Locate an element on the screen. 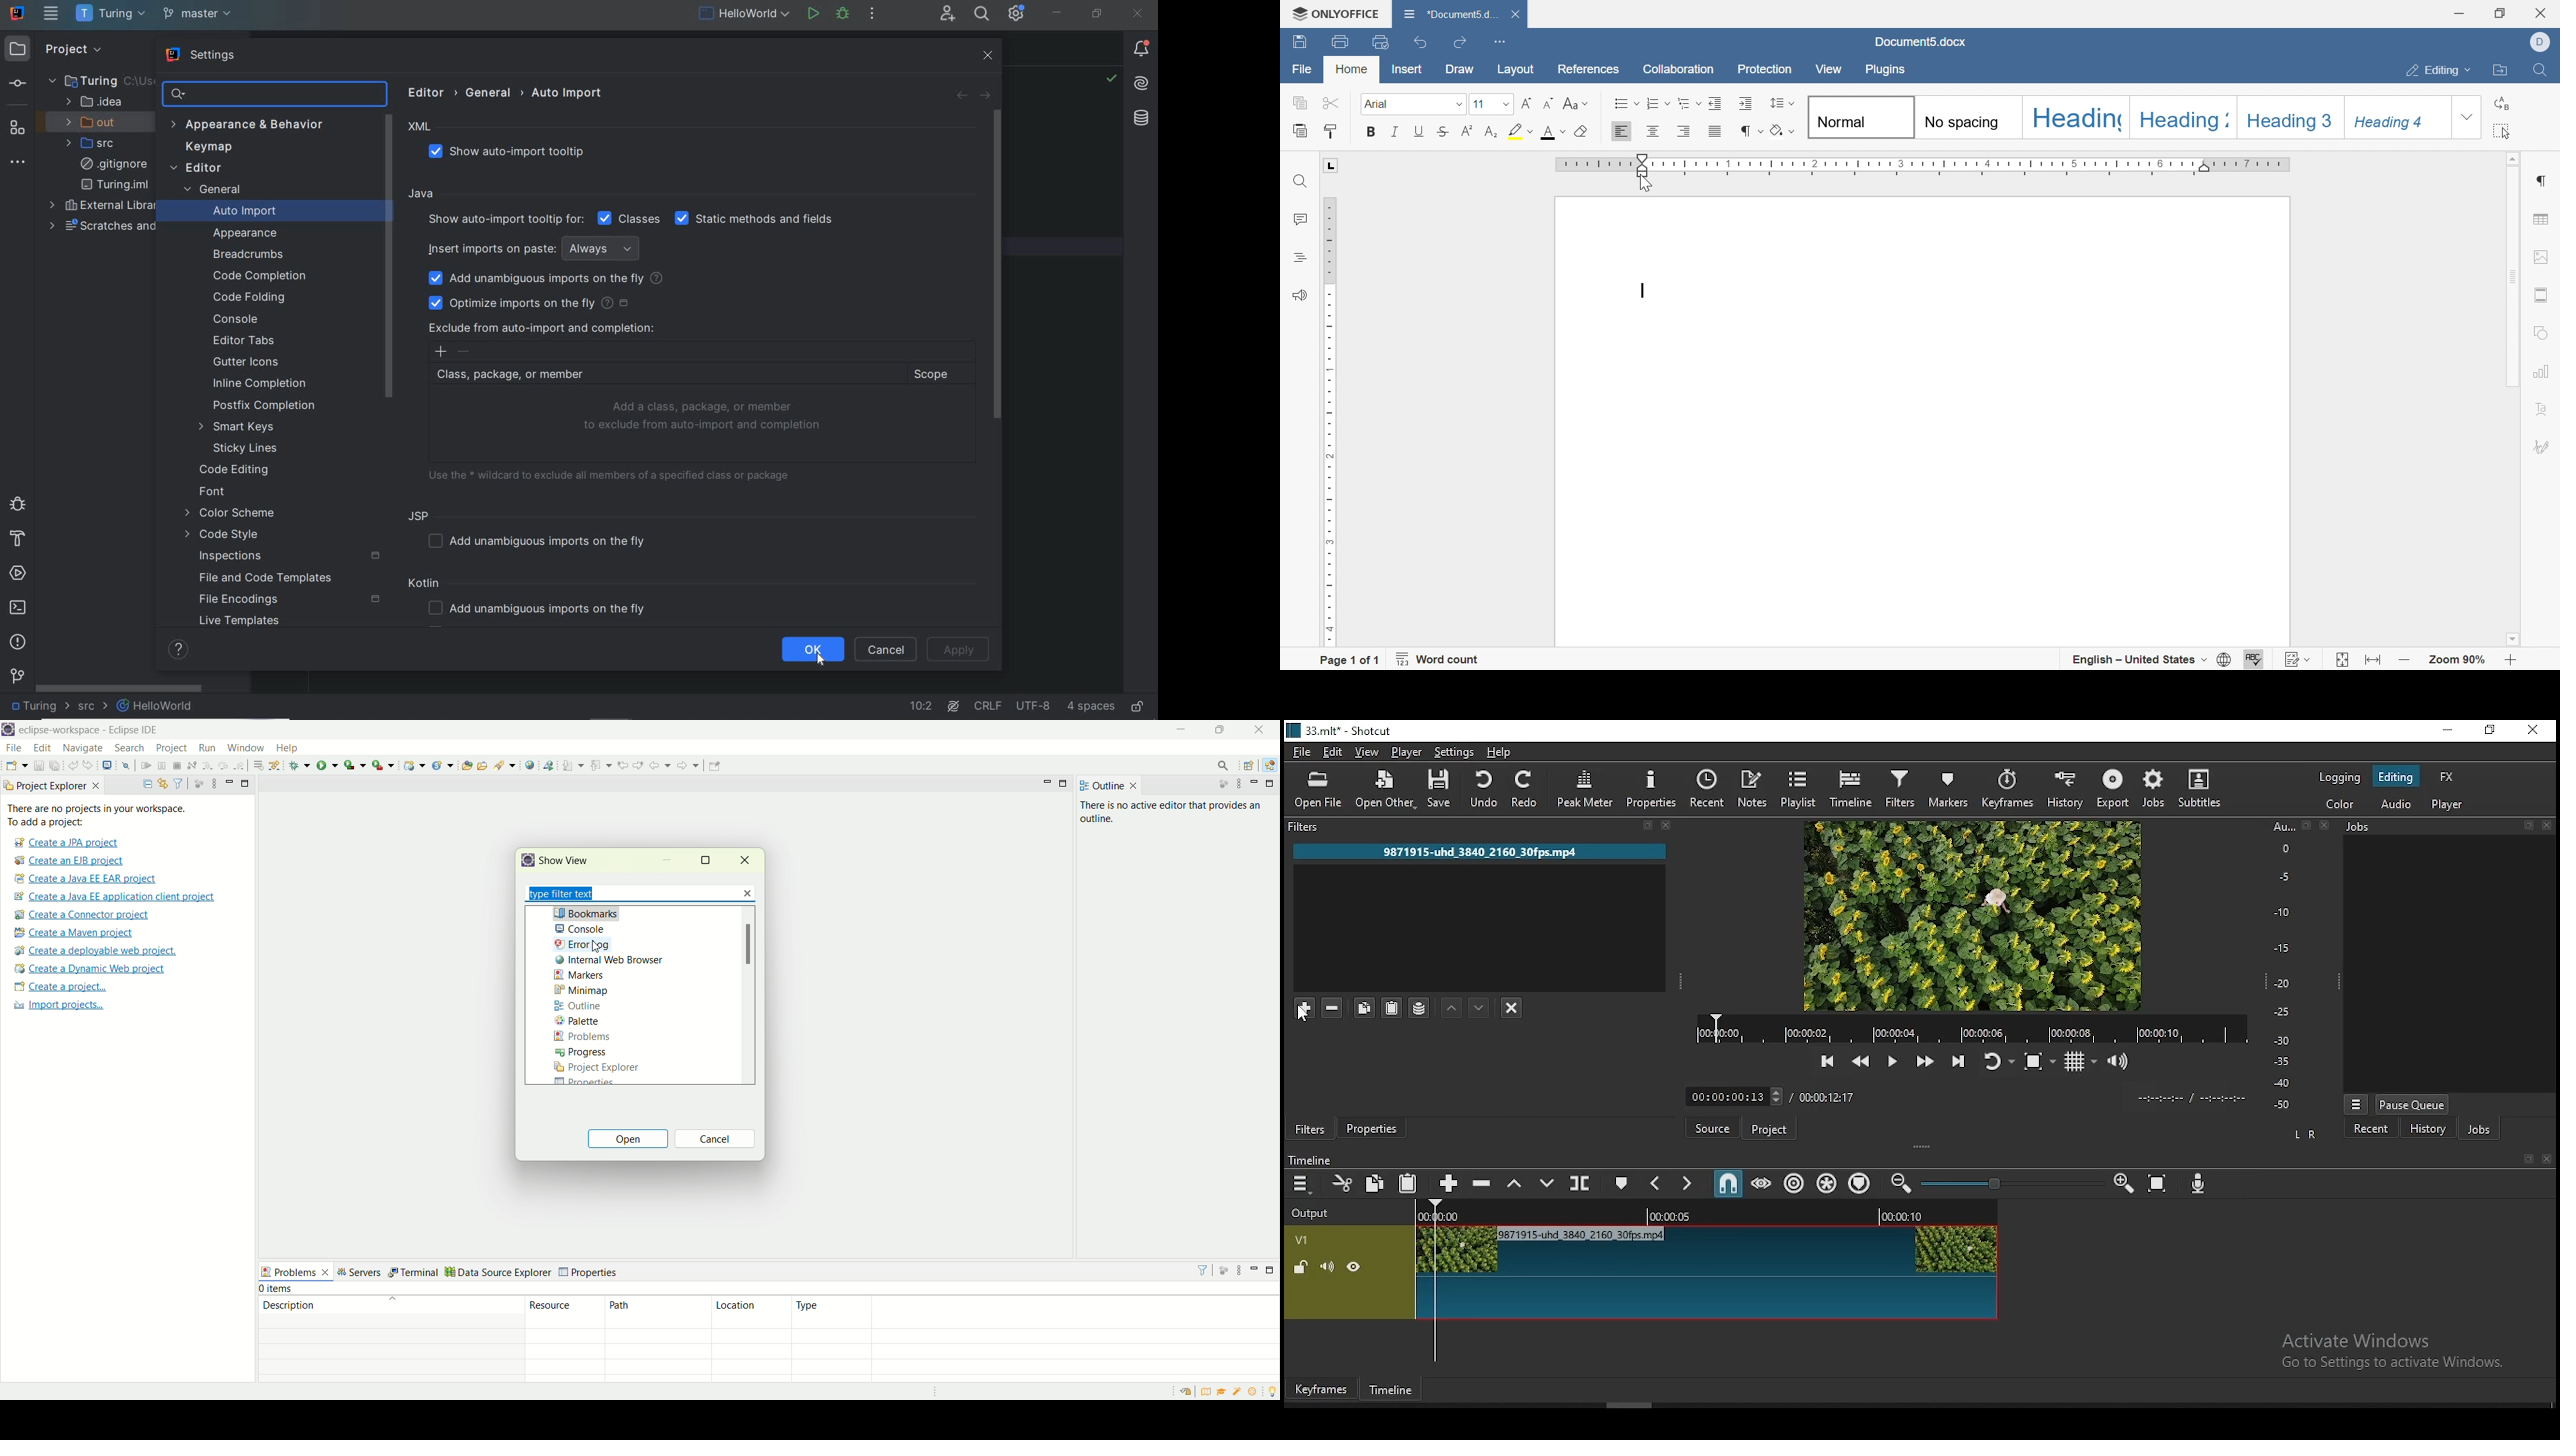 The width and height of the screenshot is (2576, 1456). decrease indent is located at coordinates (1716, 103).